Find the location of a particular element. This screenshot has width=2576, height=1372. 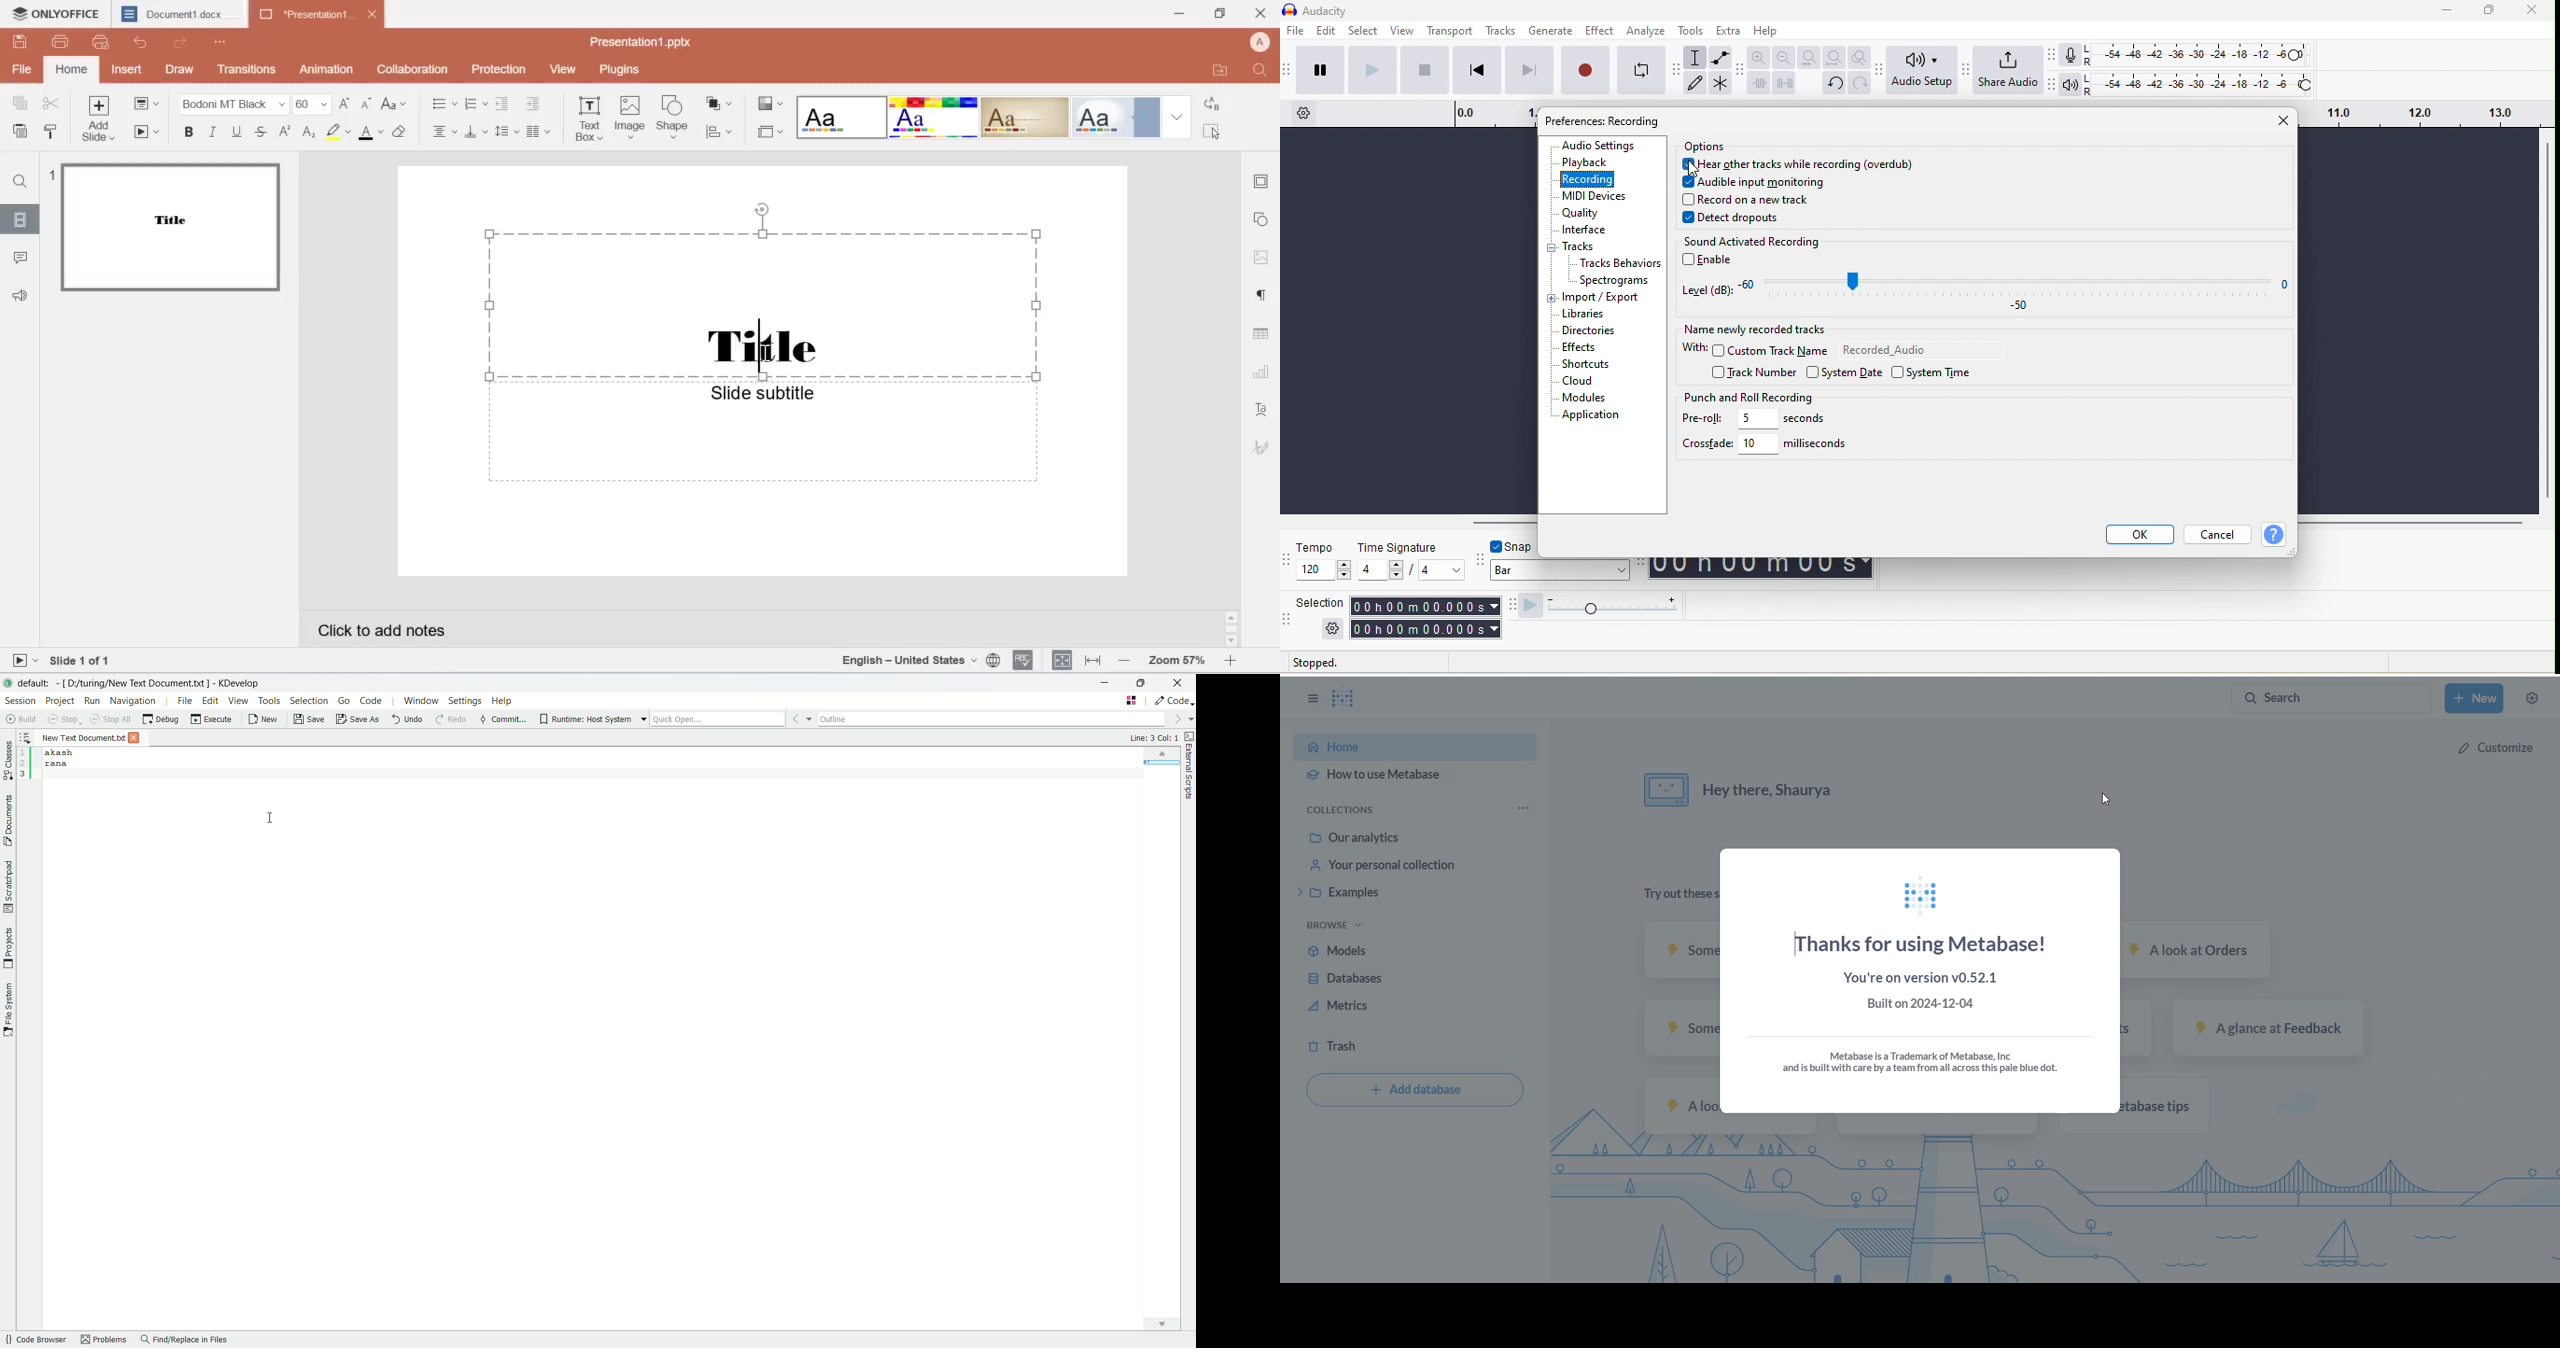

align bottom is located at coordinates (475, 132).